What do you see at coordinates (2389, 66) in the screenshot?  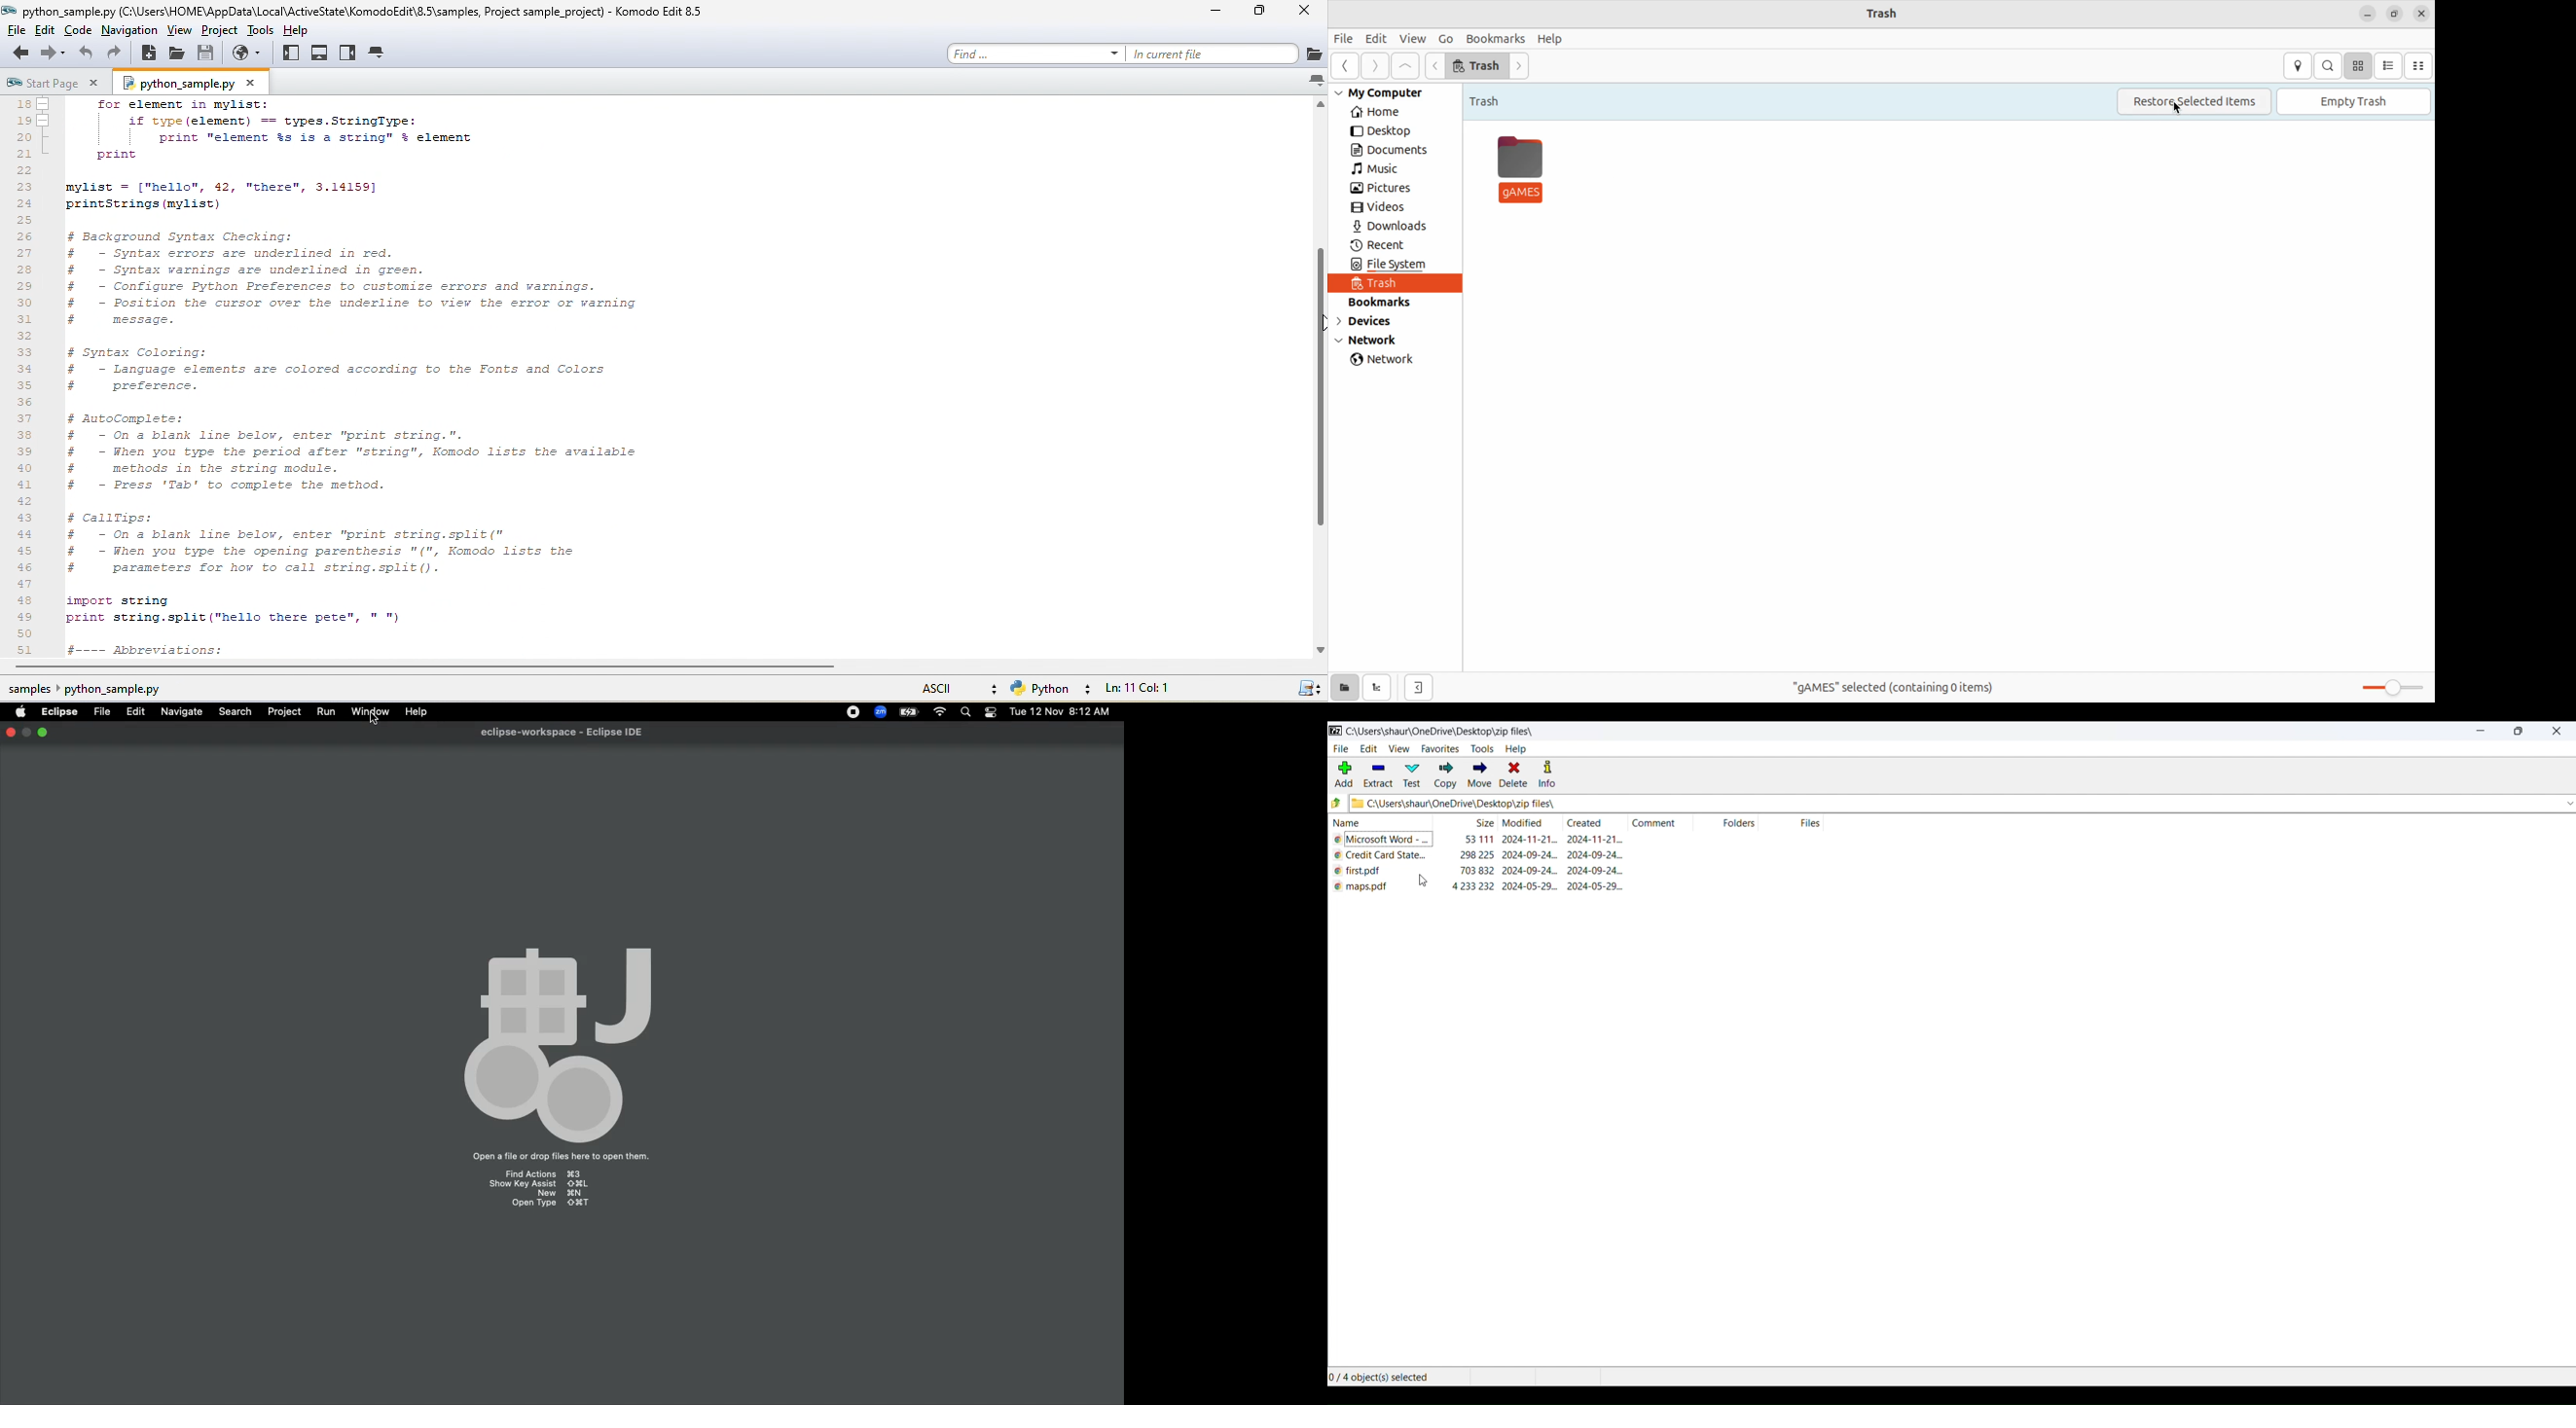 I see `bullet ist` at bounding box center [2389, 66].